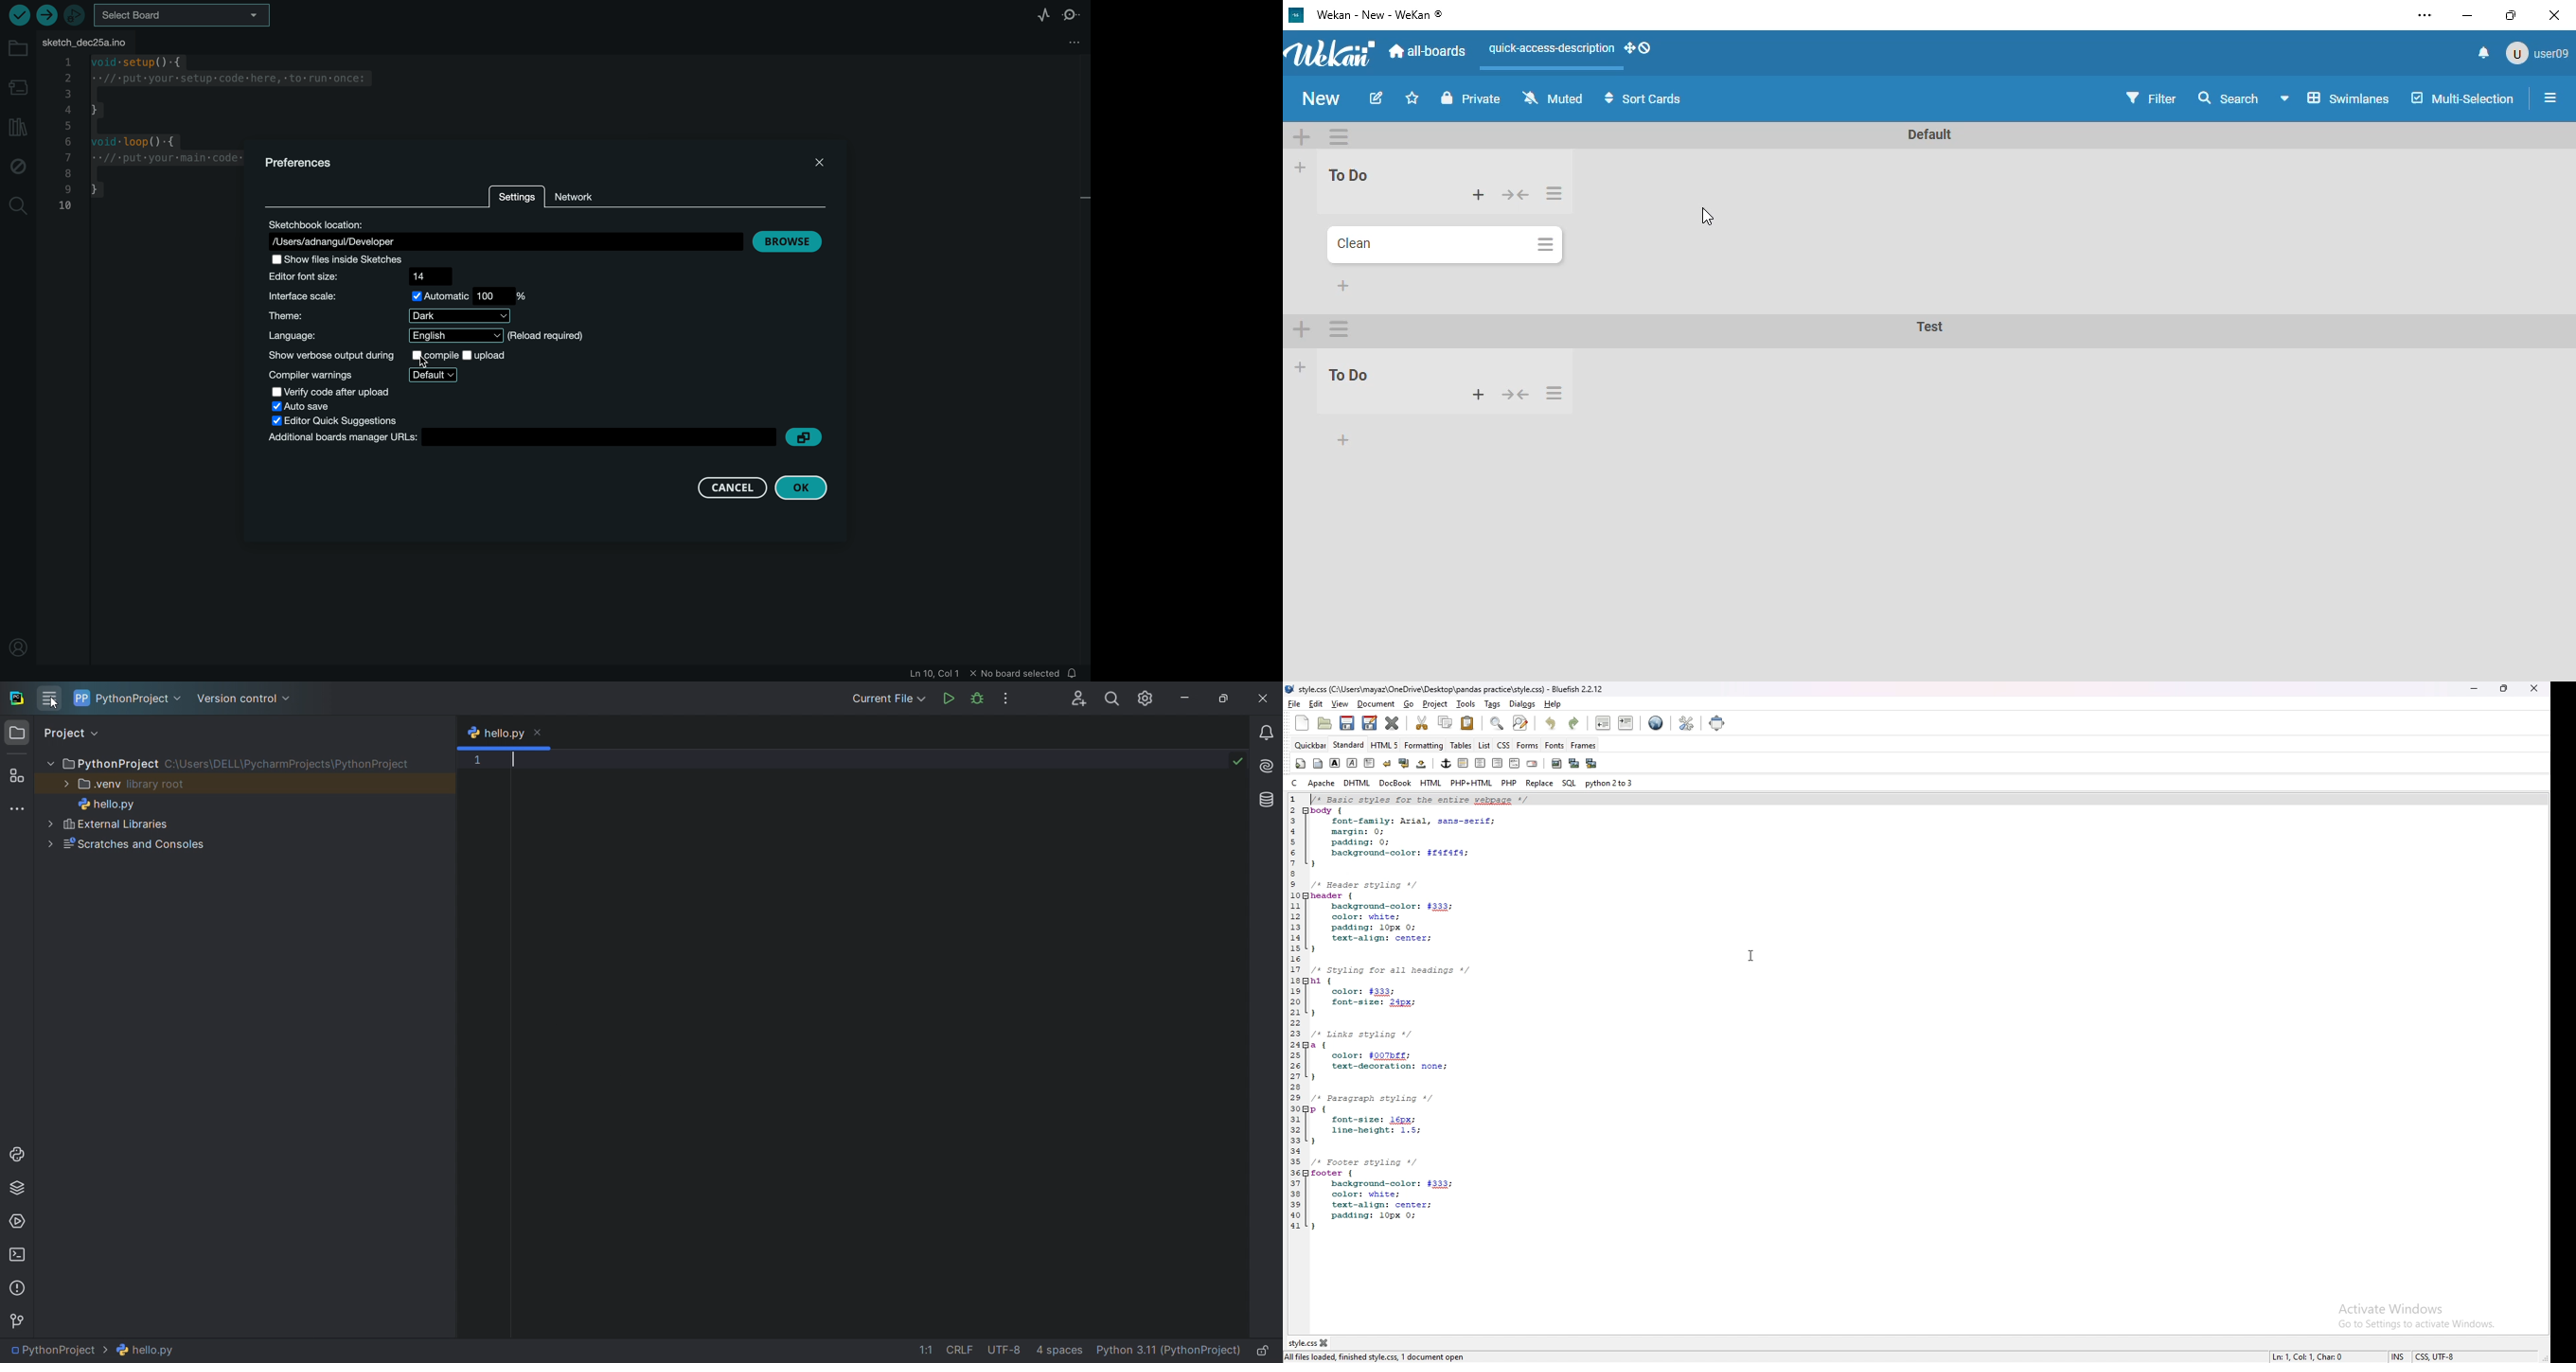 This screenshot has height=1372, width=2576. What do you see at coordinates (1643, 97) in the screenshot?
I see `sort cards` at bounding box center [1643, 97].